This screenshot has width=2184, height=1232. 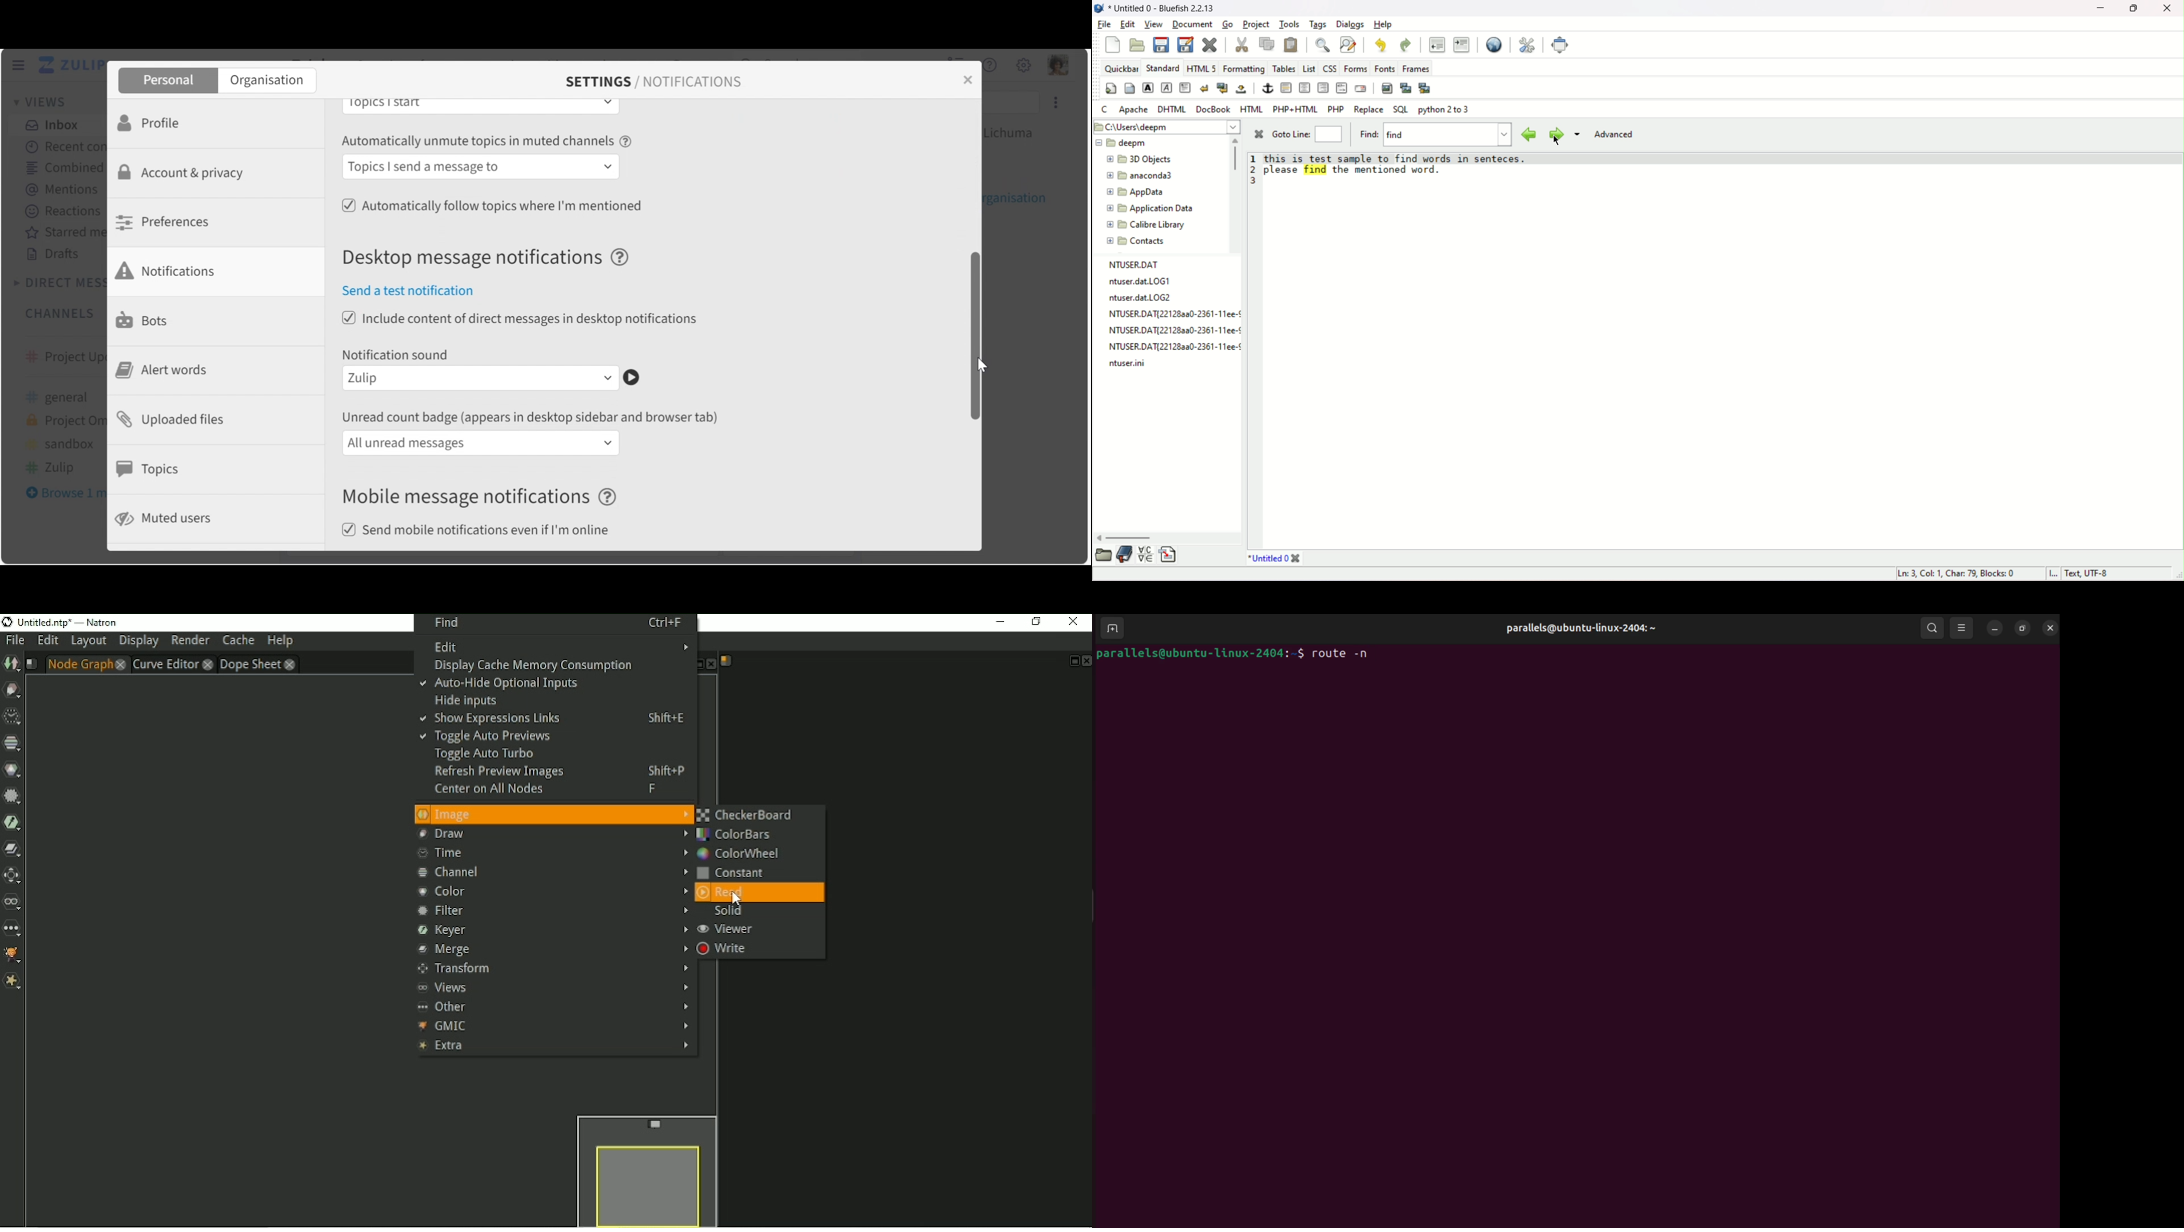 I want to click on quickbar, so click(x=1121, y=68).